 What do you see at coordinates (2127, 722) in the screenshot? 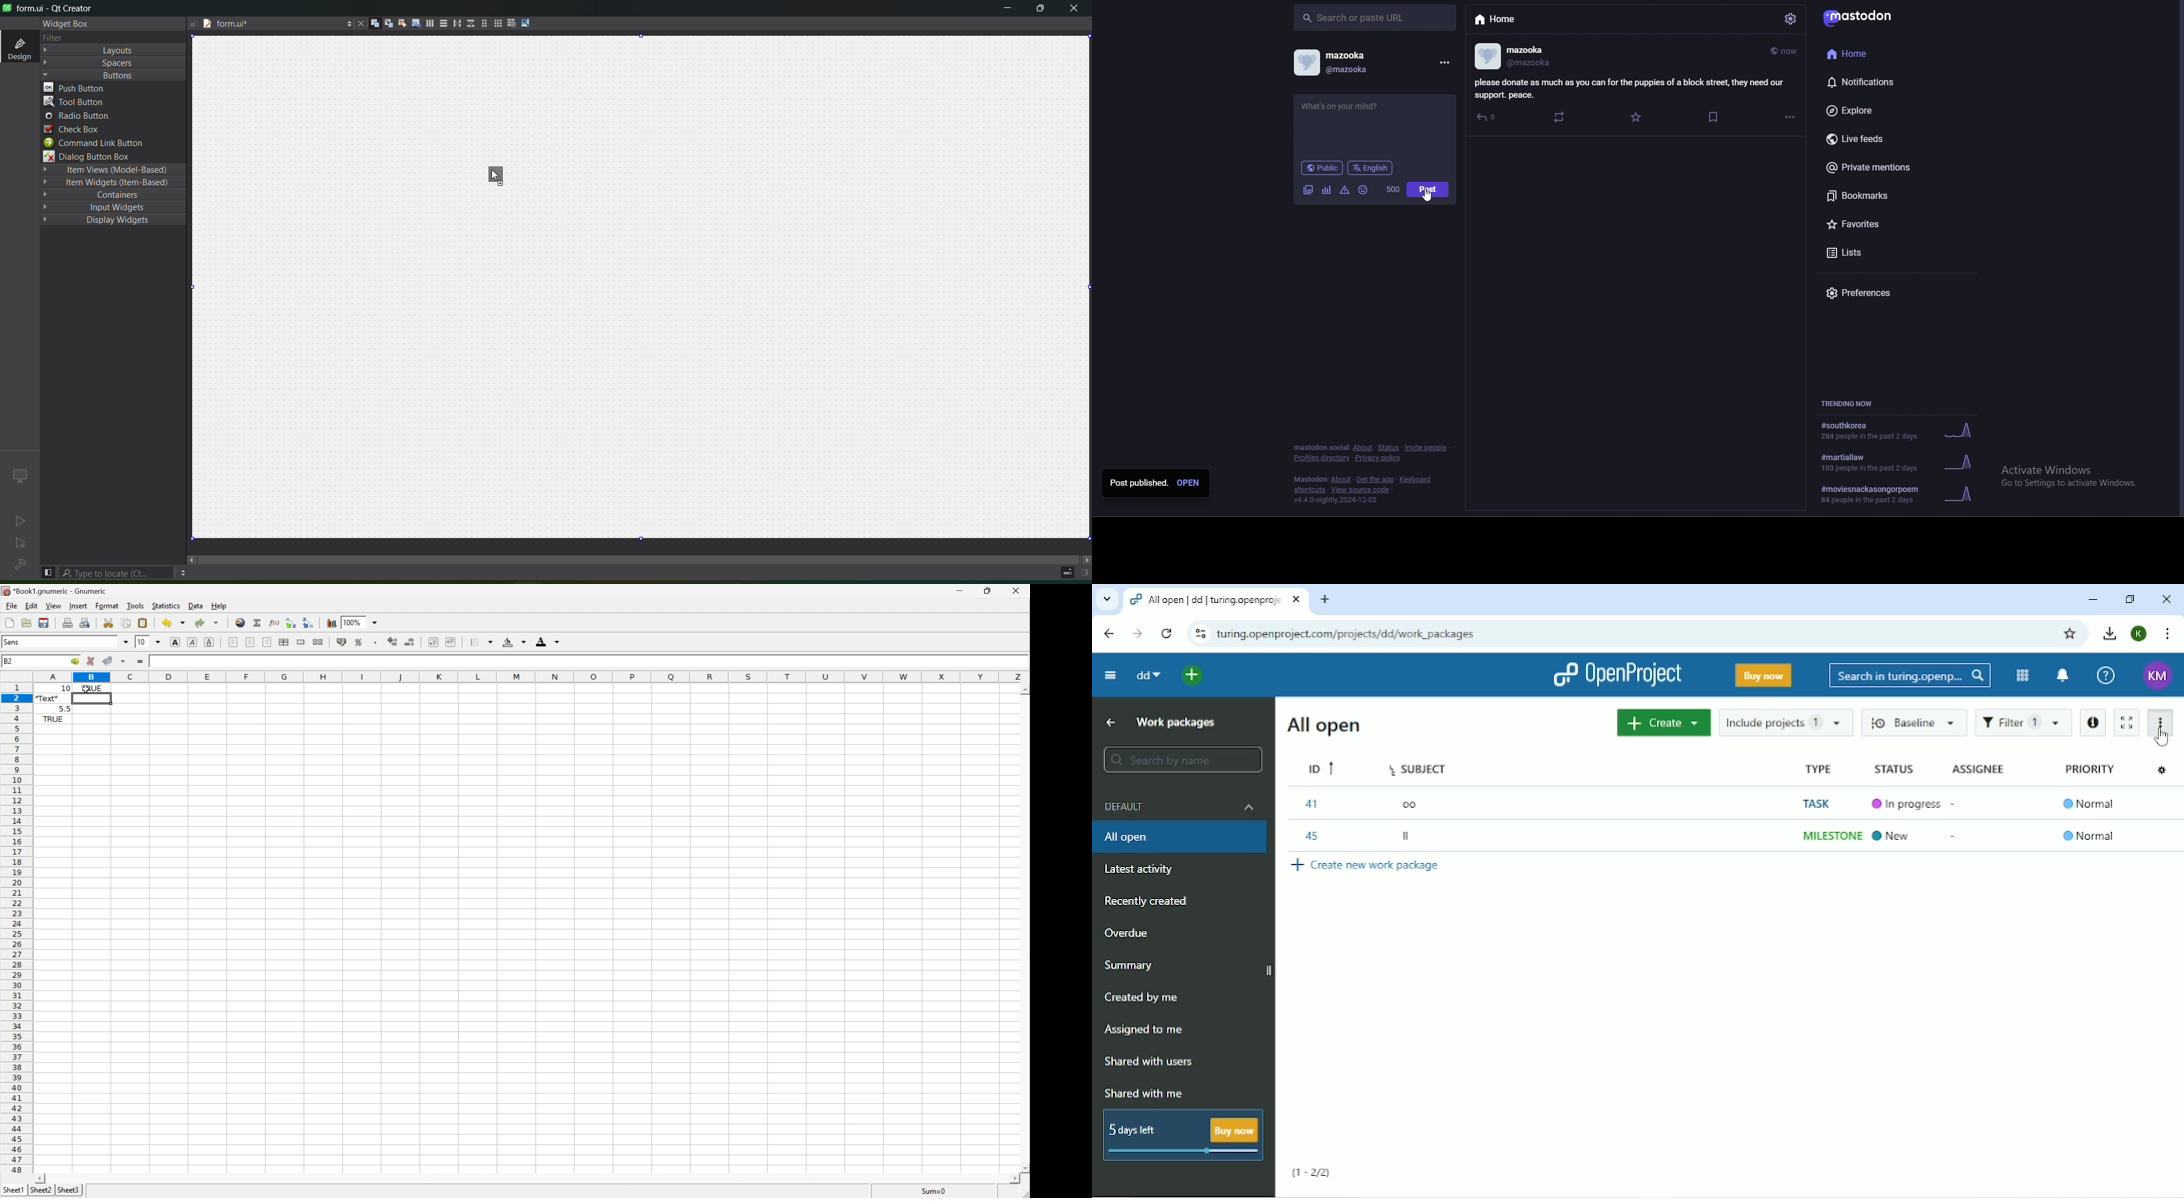
I see `Activate zen mode` at bounding box center [2127, 722].